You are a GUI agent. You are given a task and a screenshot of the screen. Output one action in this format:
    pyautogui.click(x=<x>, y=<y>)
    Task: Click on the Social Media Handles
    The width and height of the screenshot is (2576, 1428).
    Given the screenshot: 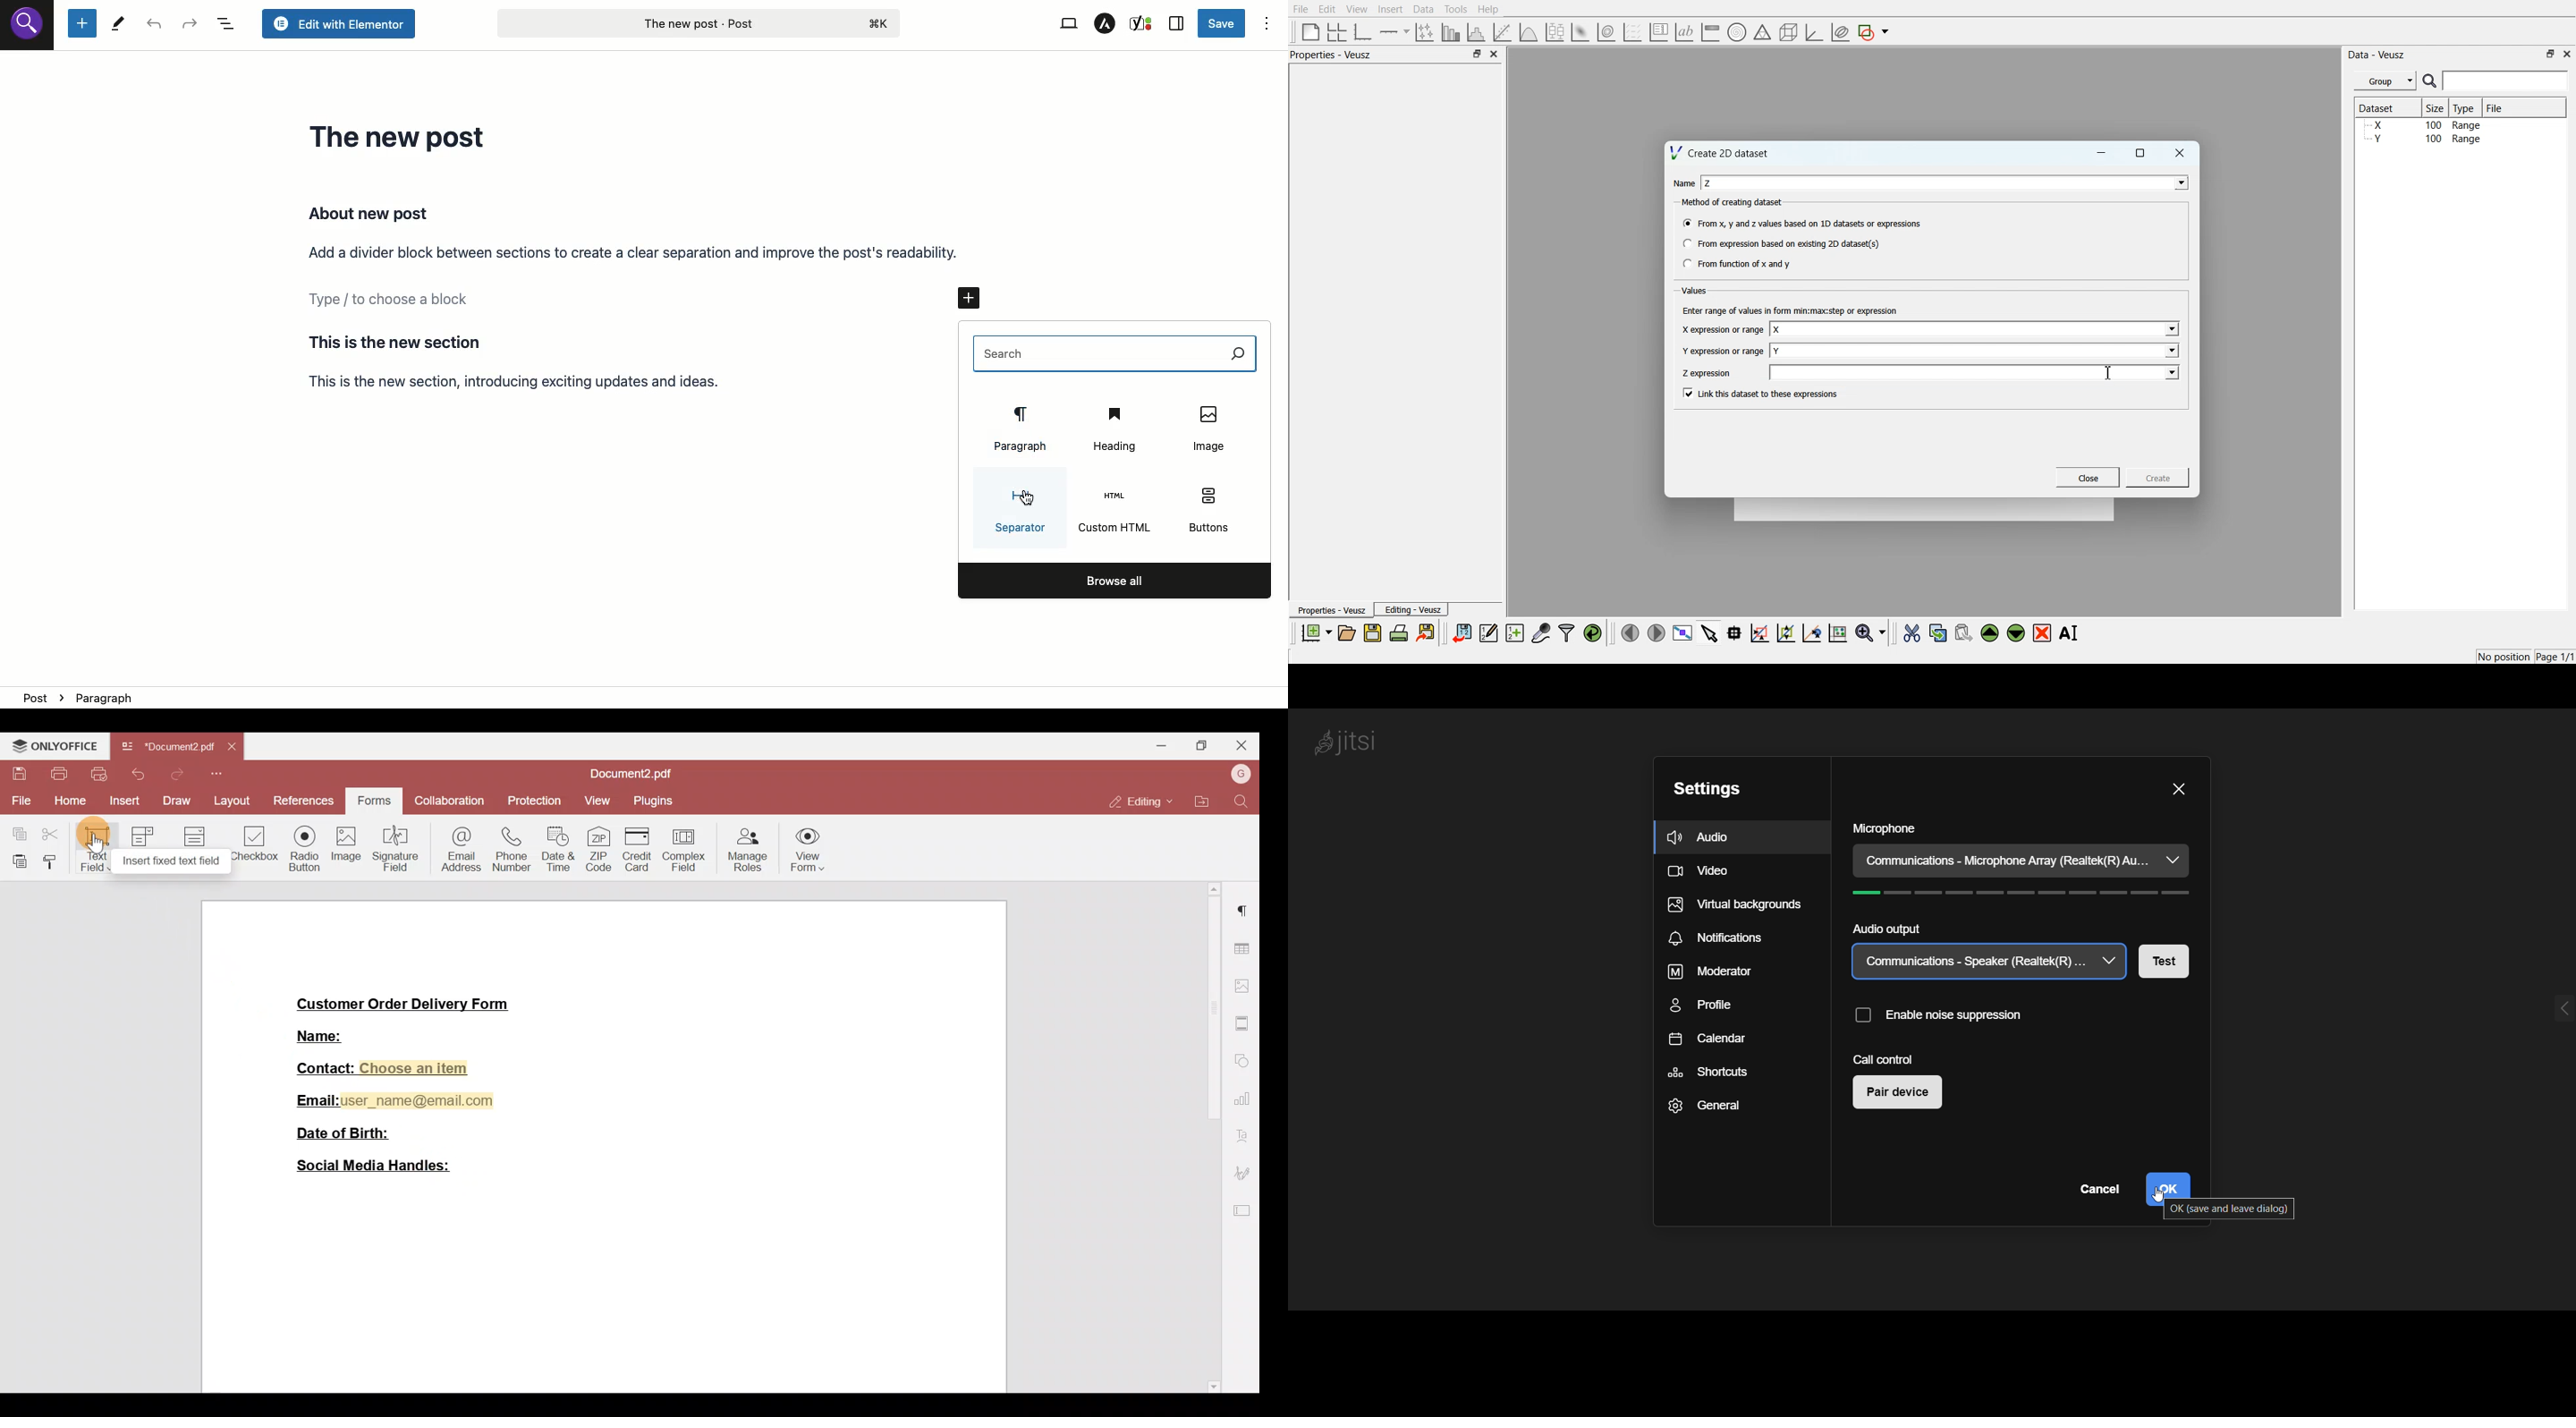 What is the action you would take?
    pyautogui.click(x=373, y=1170)
    